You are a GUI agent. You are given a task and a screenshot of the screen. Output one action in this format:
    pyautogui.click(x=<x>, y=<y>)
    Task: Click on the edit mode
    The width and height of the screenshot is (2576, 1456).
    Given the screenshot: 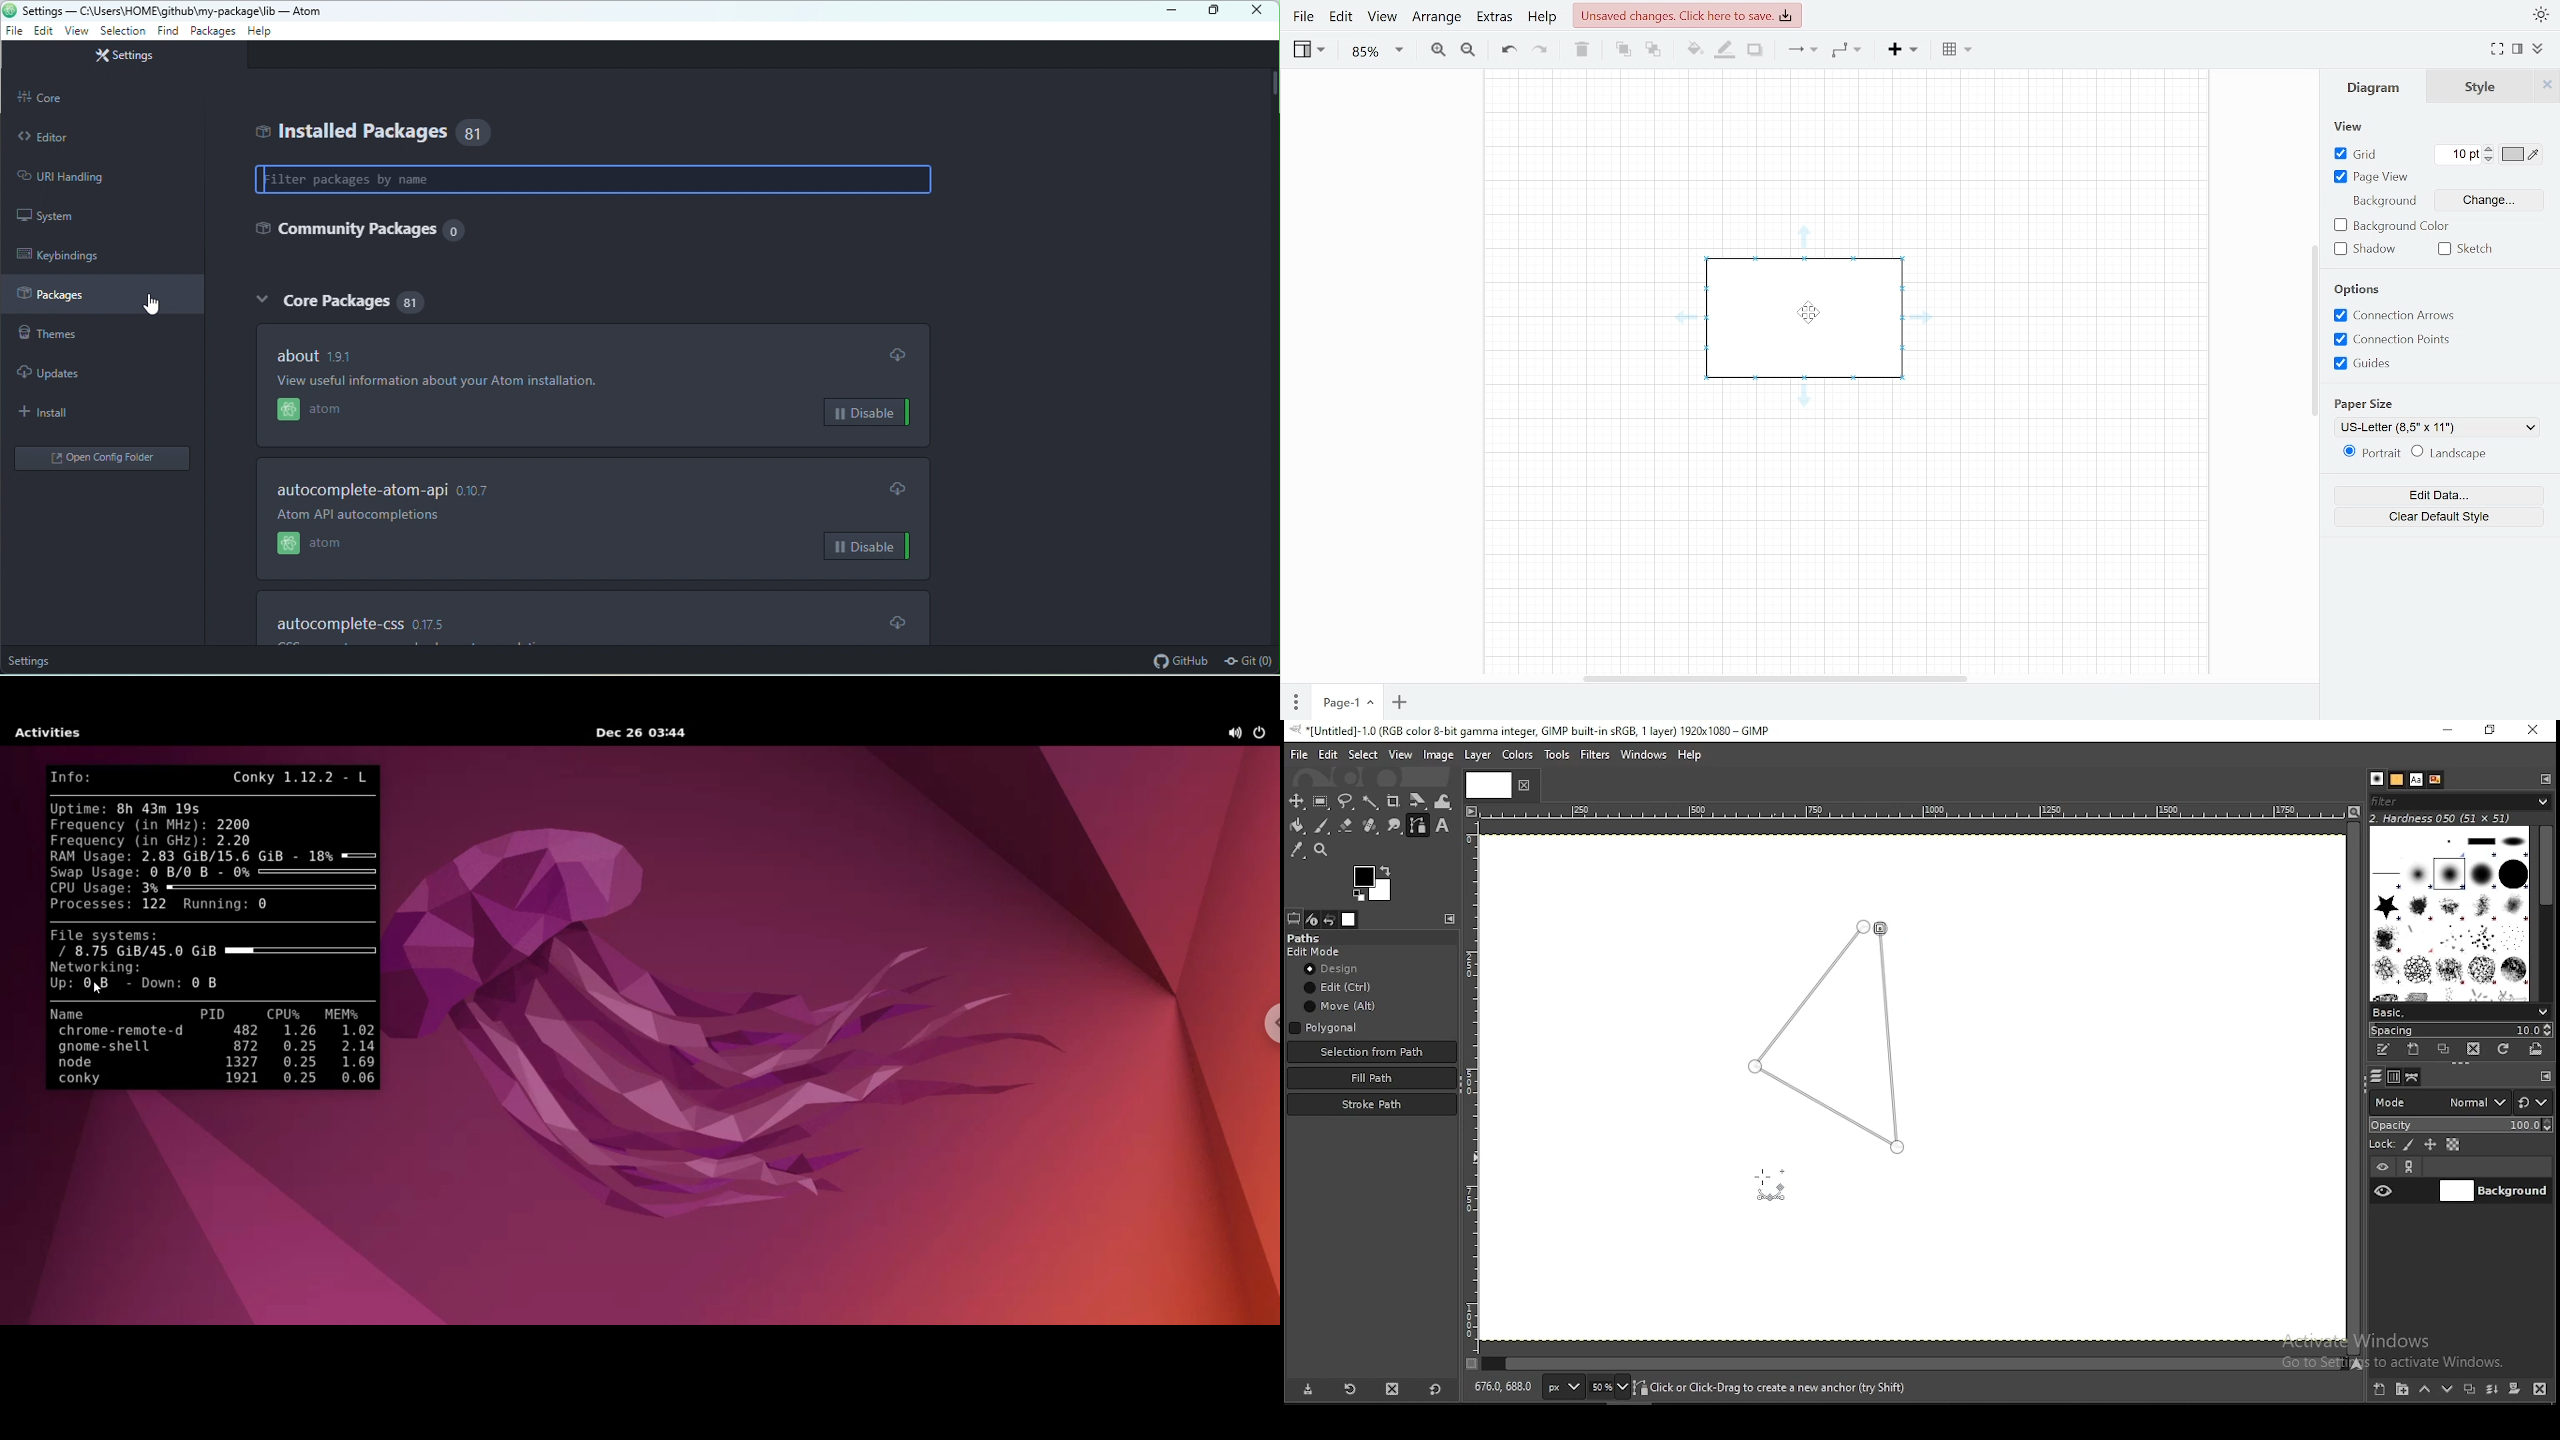 What is the action you would take?
    pyautogui.click(x=1316, y=952)
    